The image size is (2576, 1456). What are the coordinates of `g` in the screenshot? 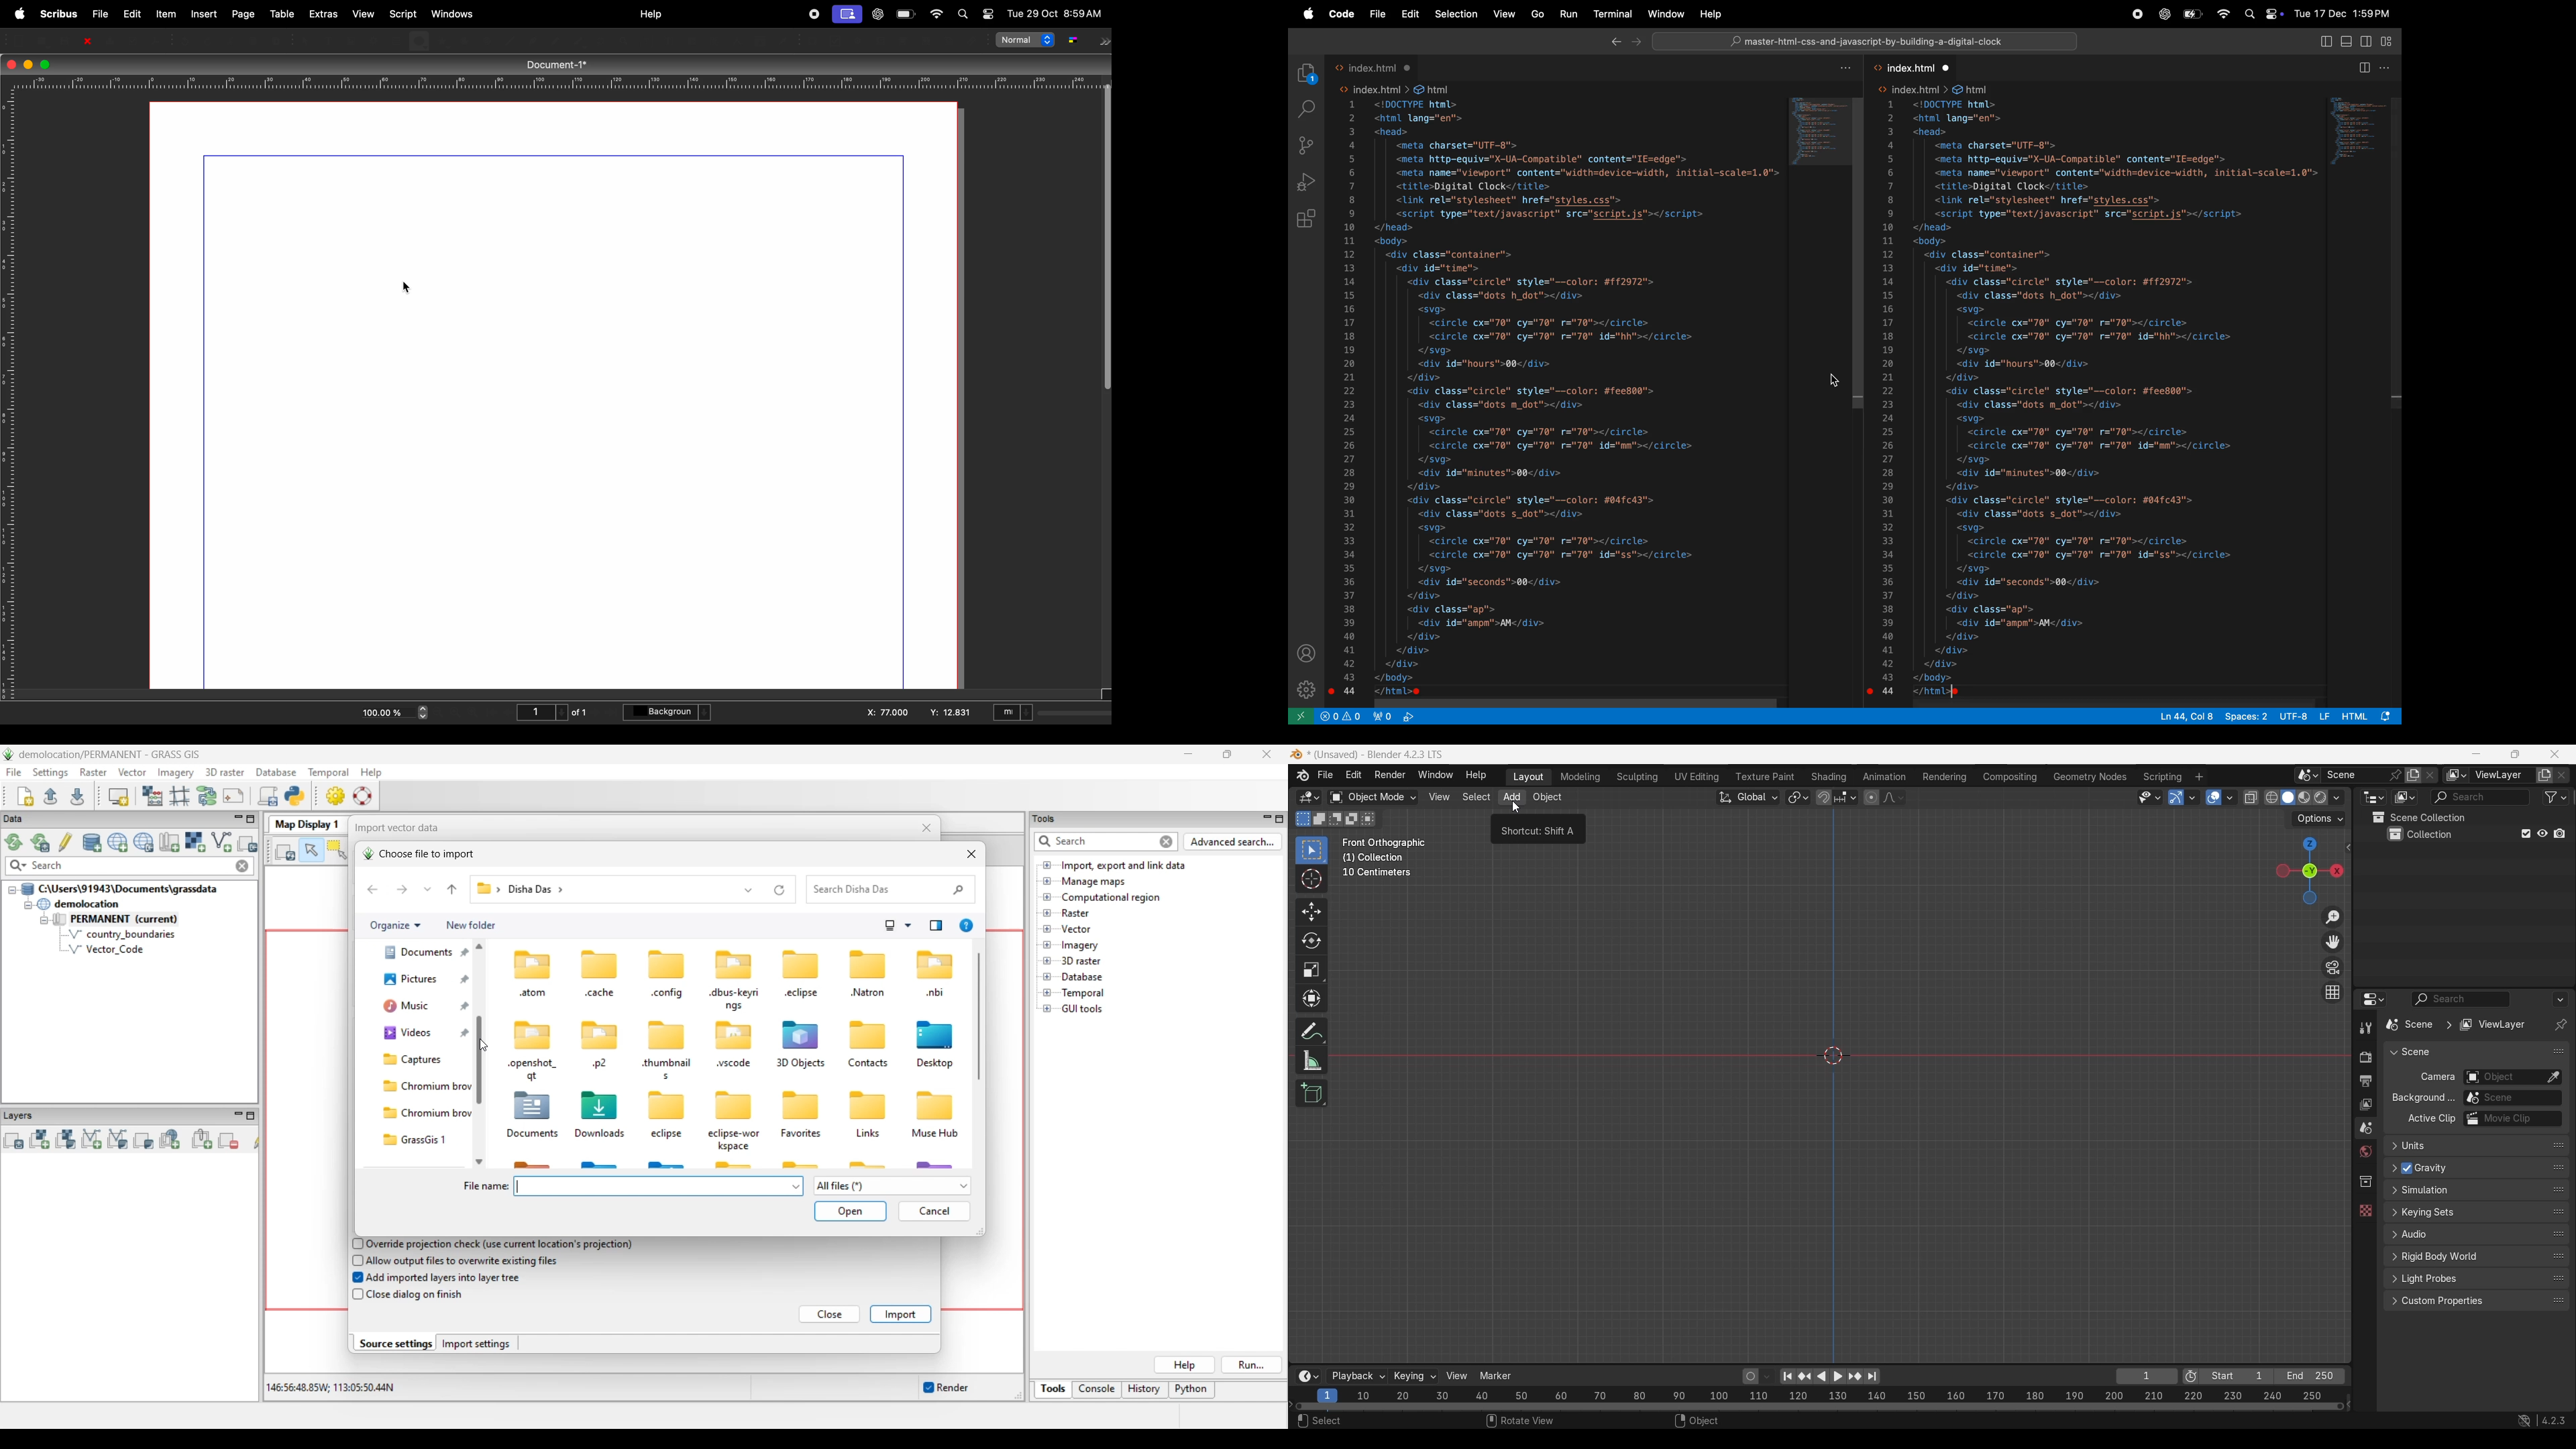 It's located at (1072, 40).